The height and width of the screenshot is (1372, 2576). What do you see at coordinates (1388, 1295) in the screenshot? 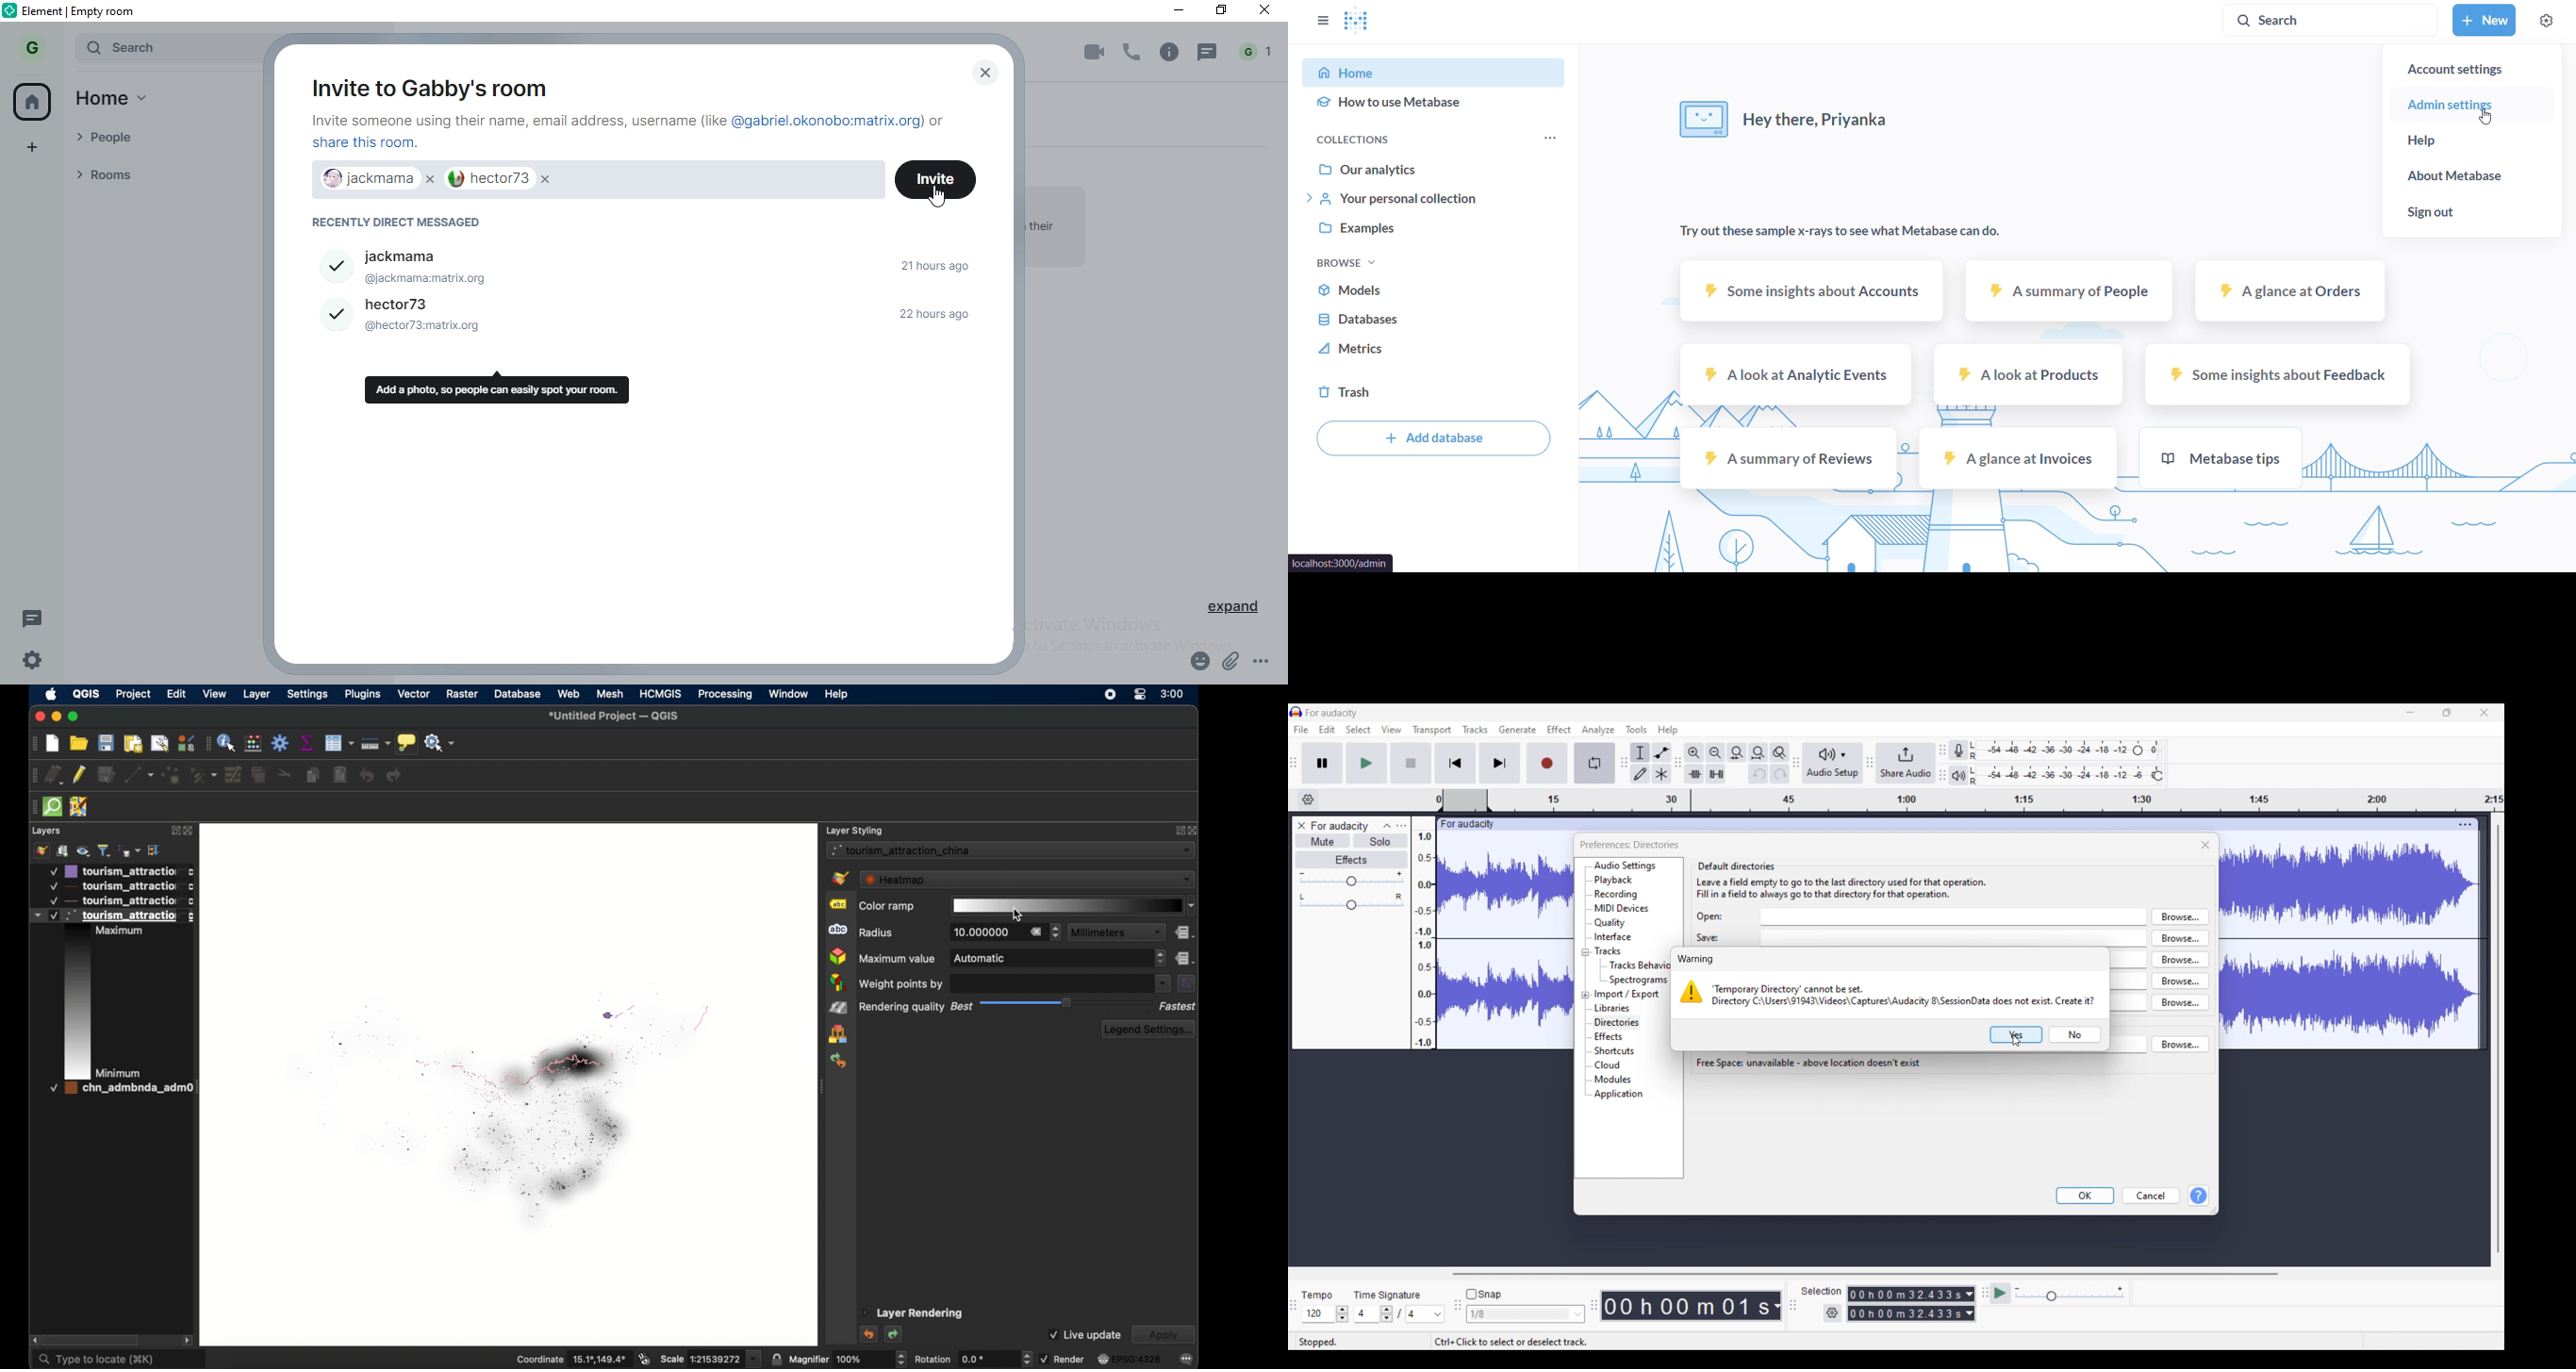
I see `Indicates time signature settings` at bounding box center [1388, 1295].